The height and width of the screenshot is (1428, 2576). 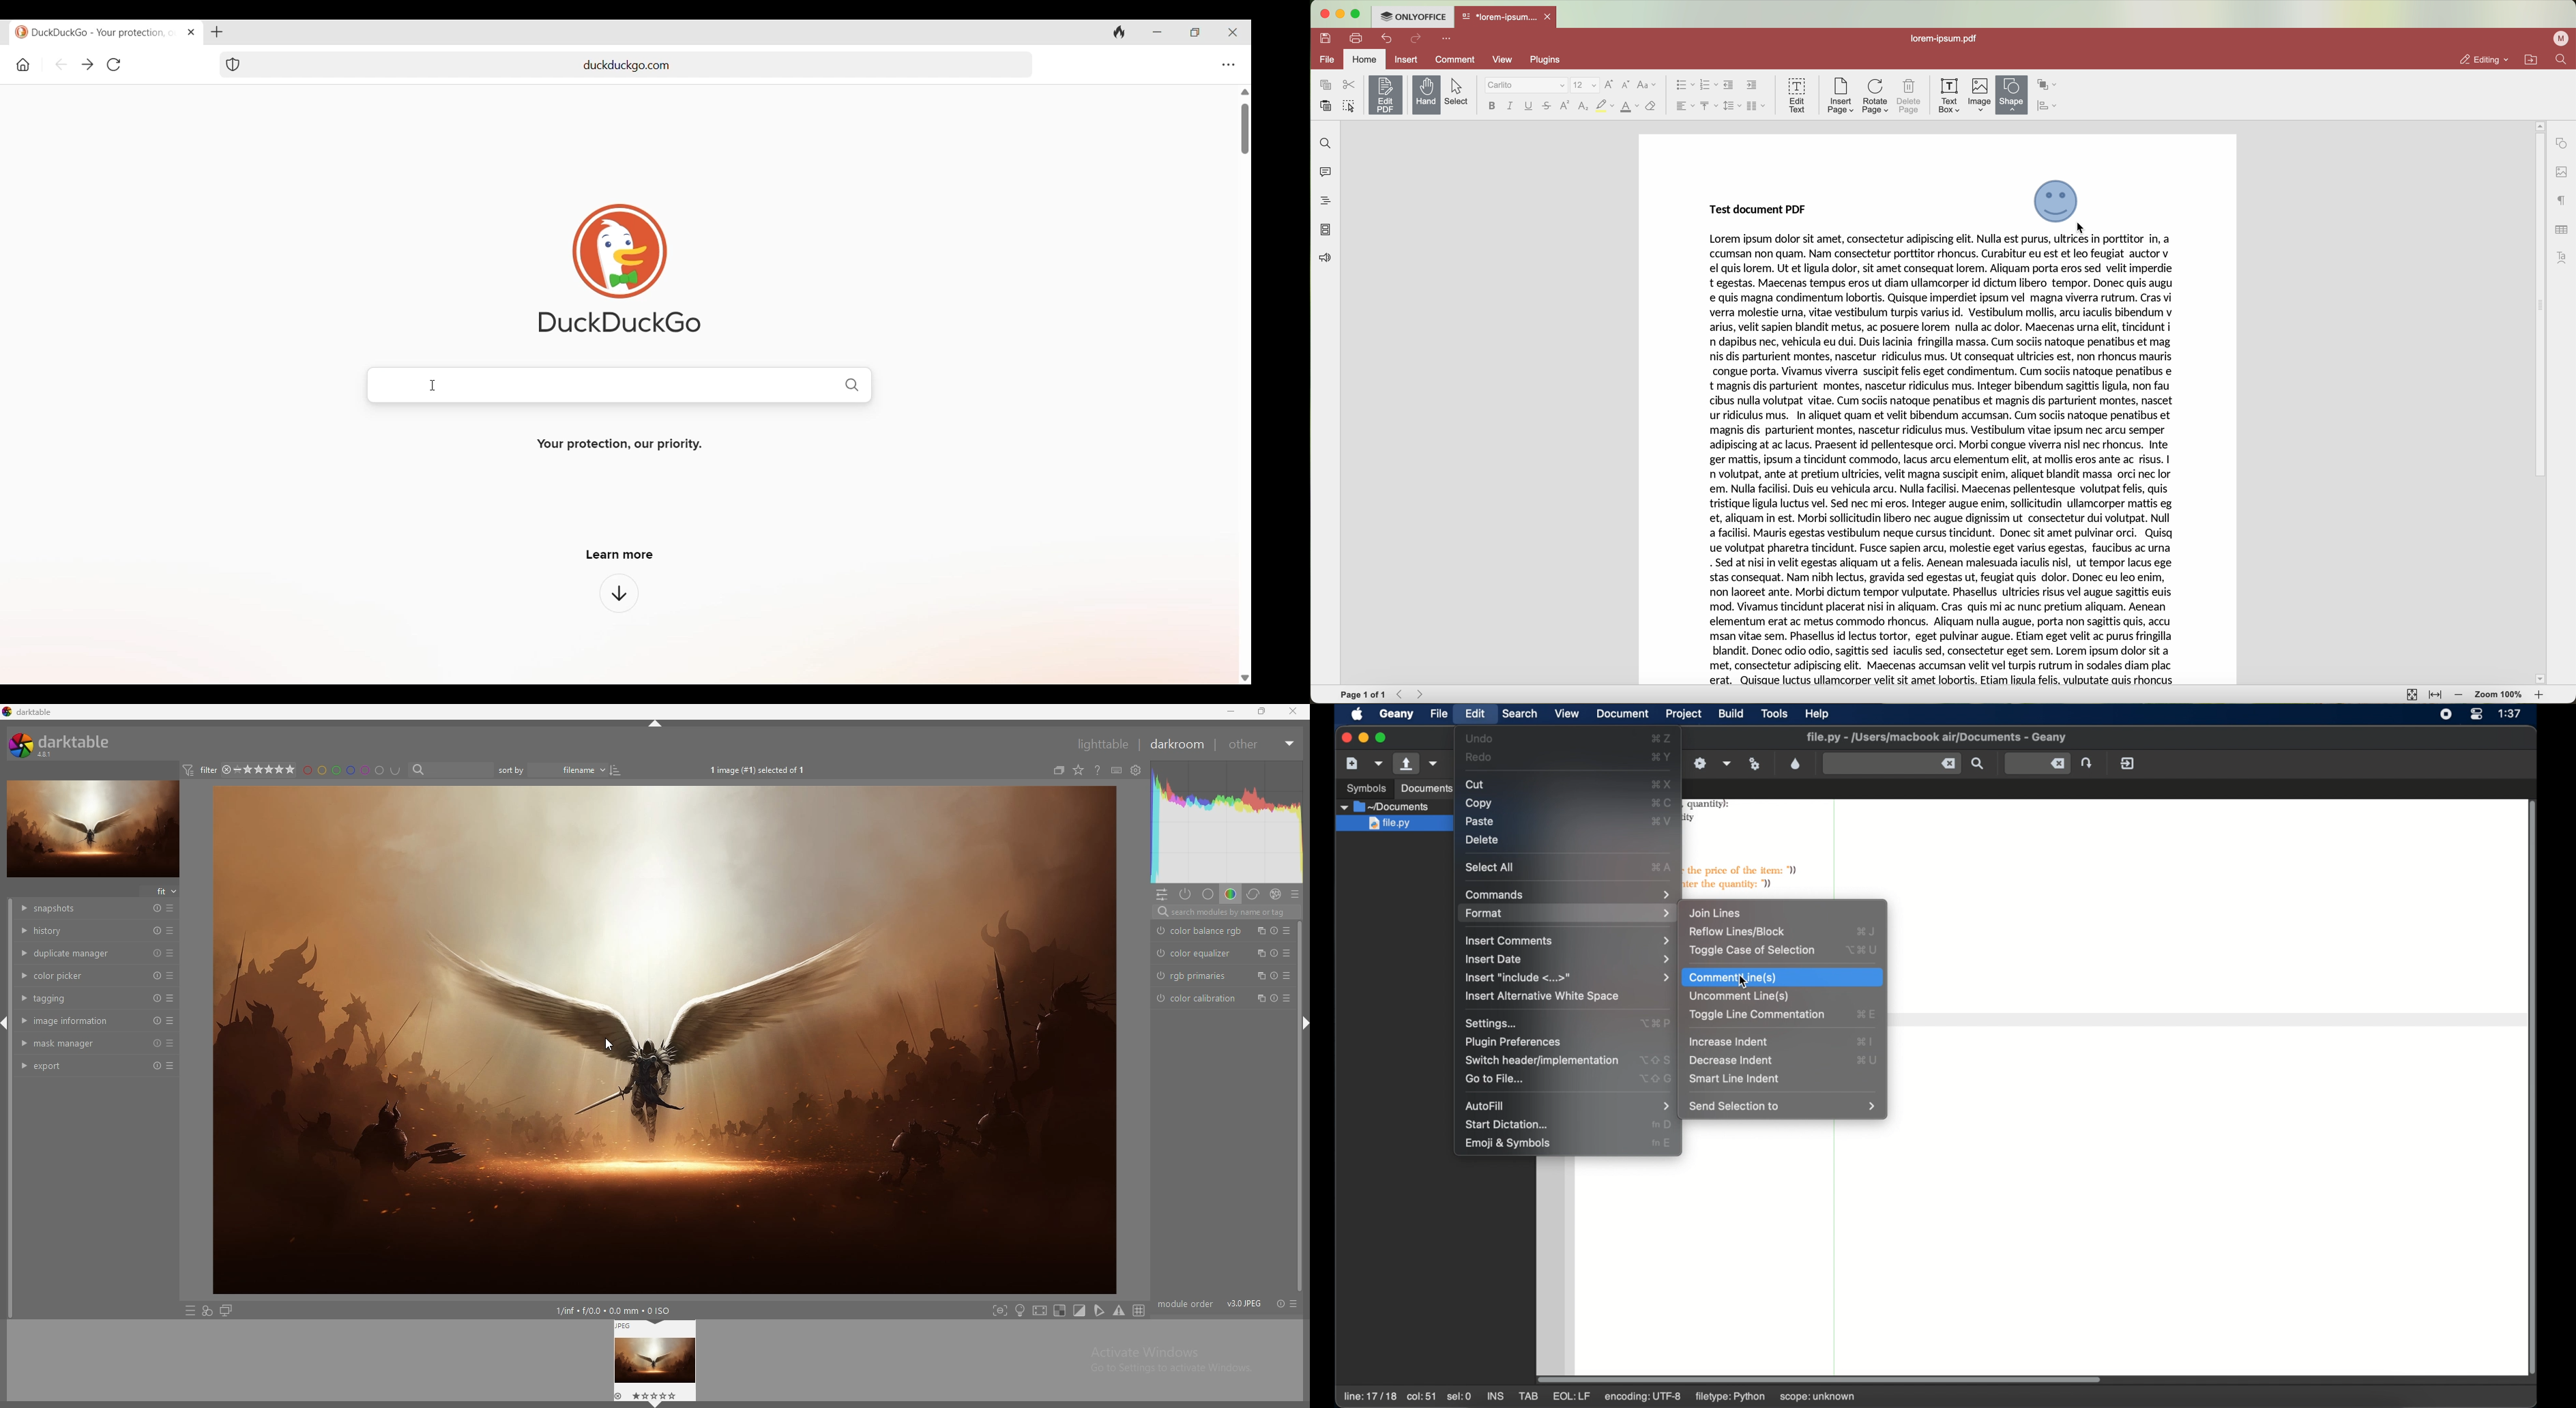 I want to click on Minimize, so click(x=1157, y=33).